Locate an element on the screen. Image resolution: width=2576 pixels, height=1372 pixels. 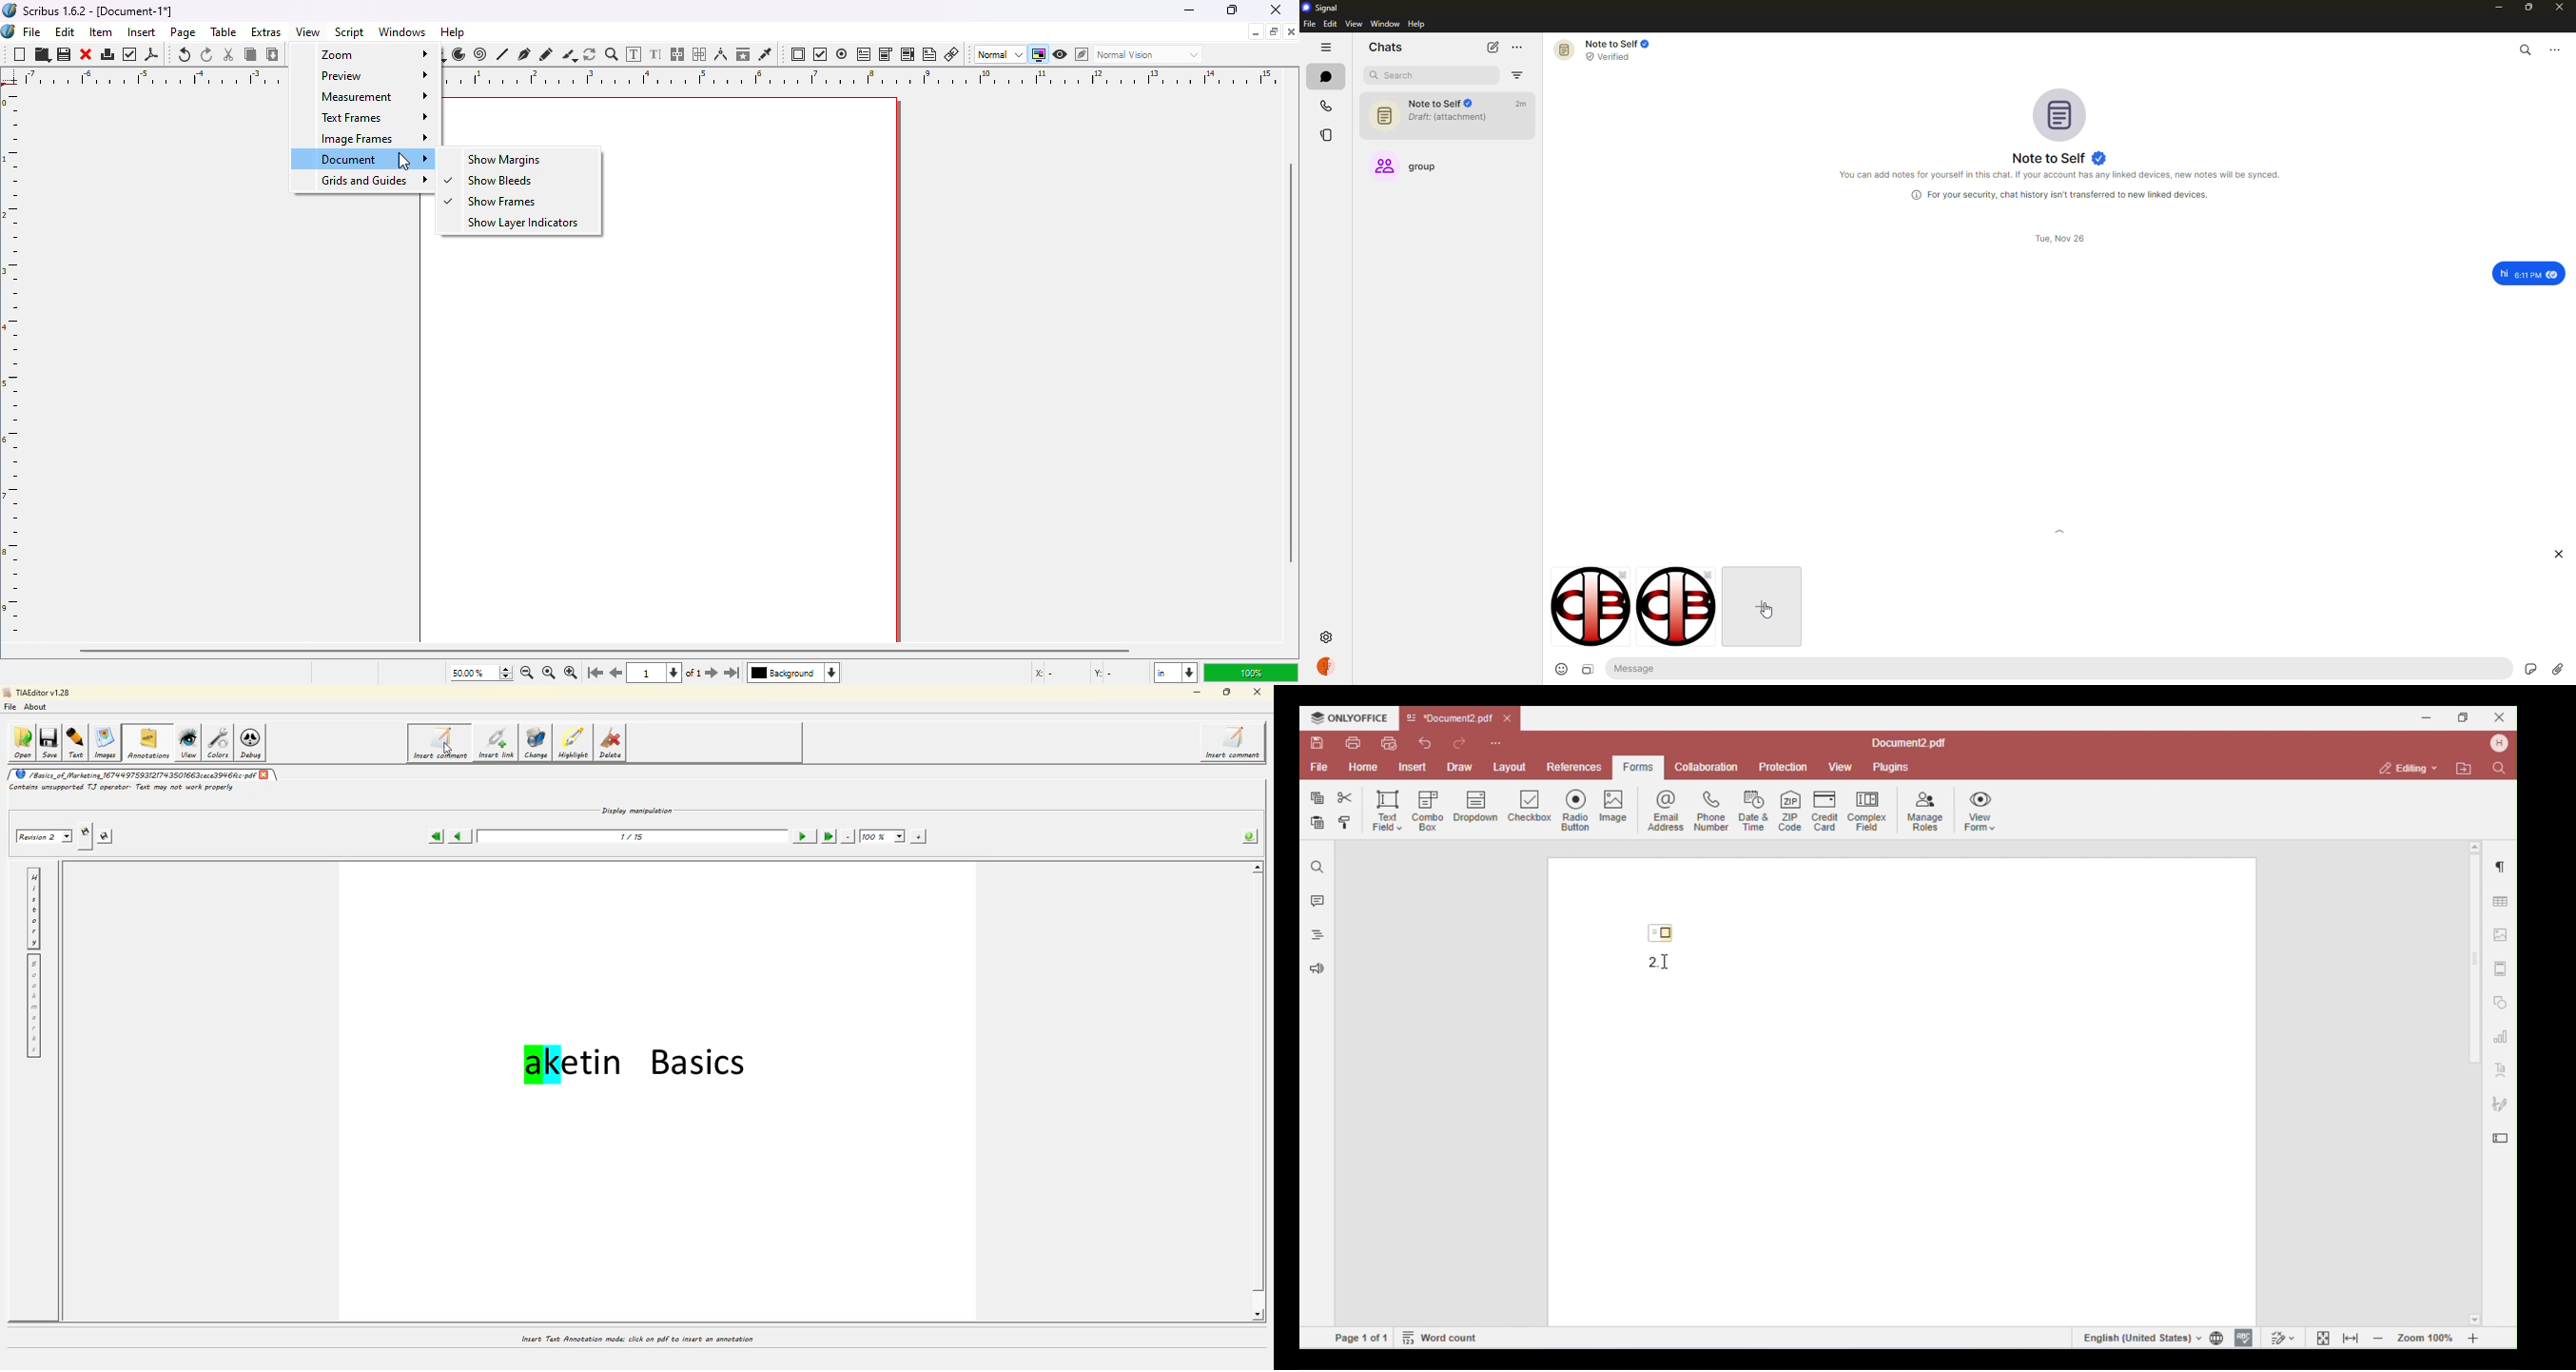
freehand line is located at coordinates (546, 54).